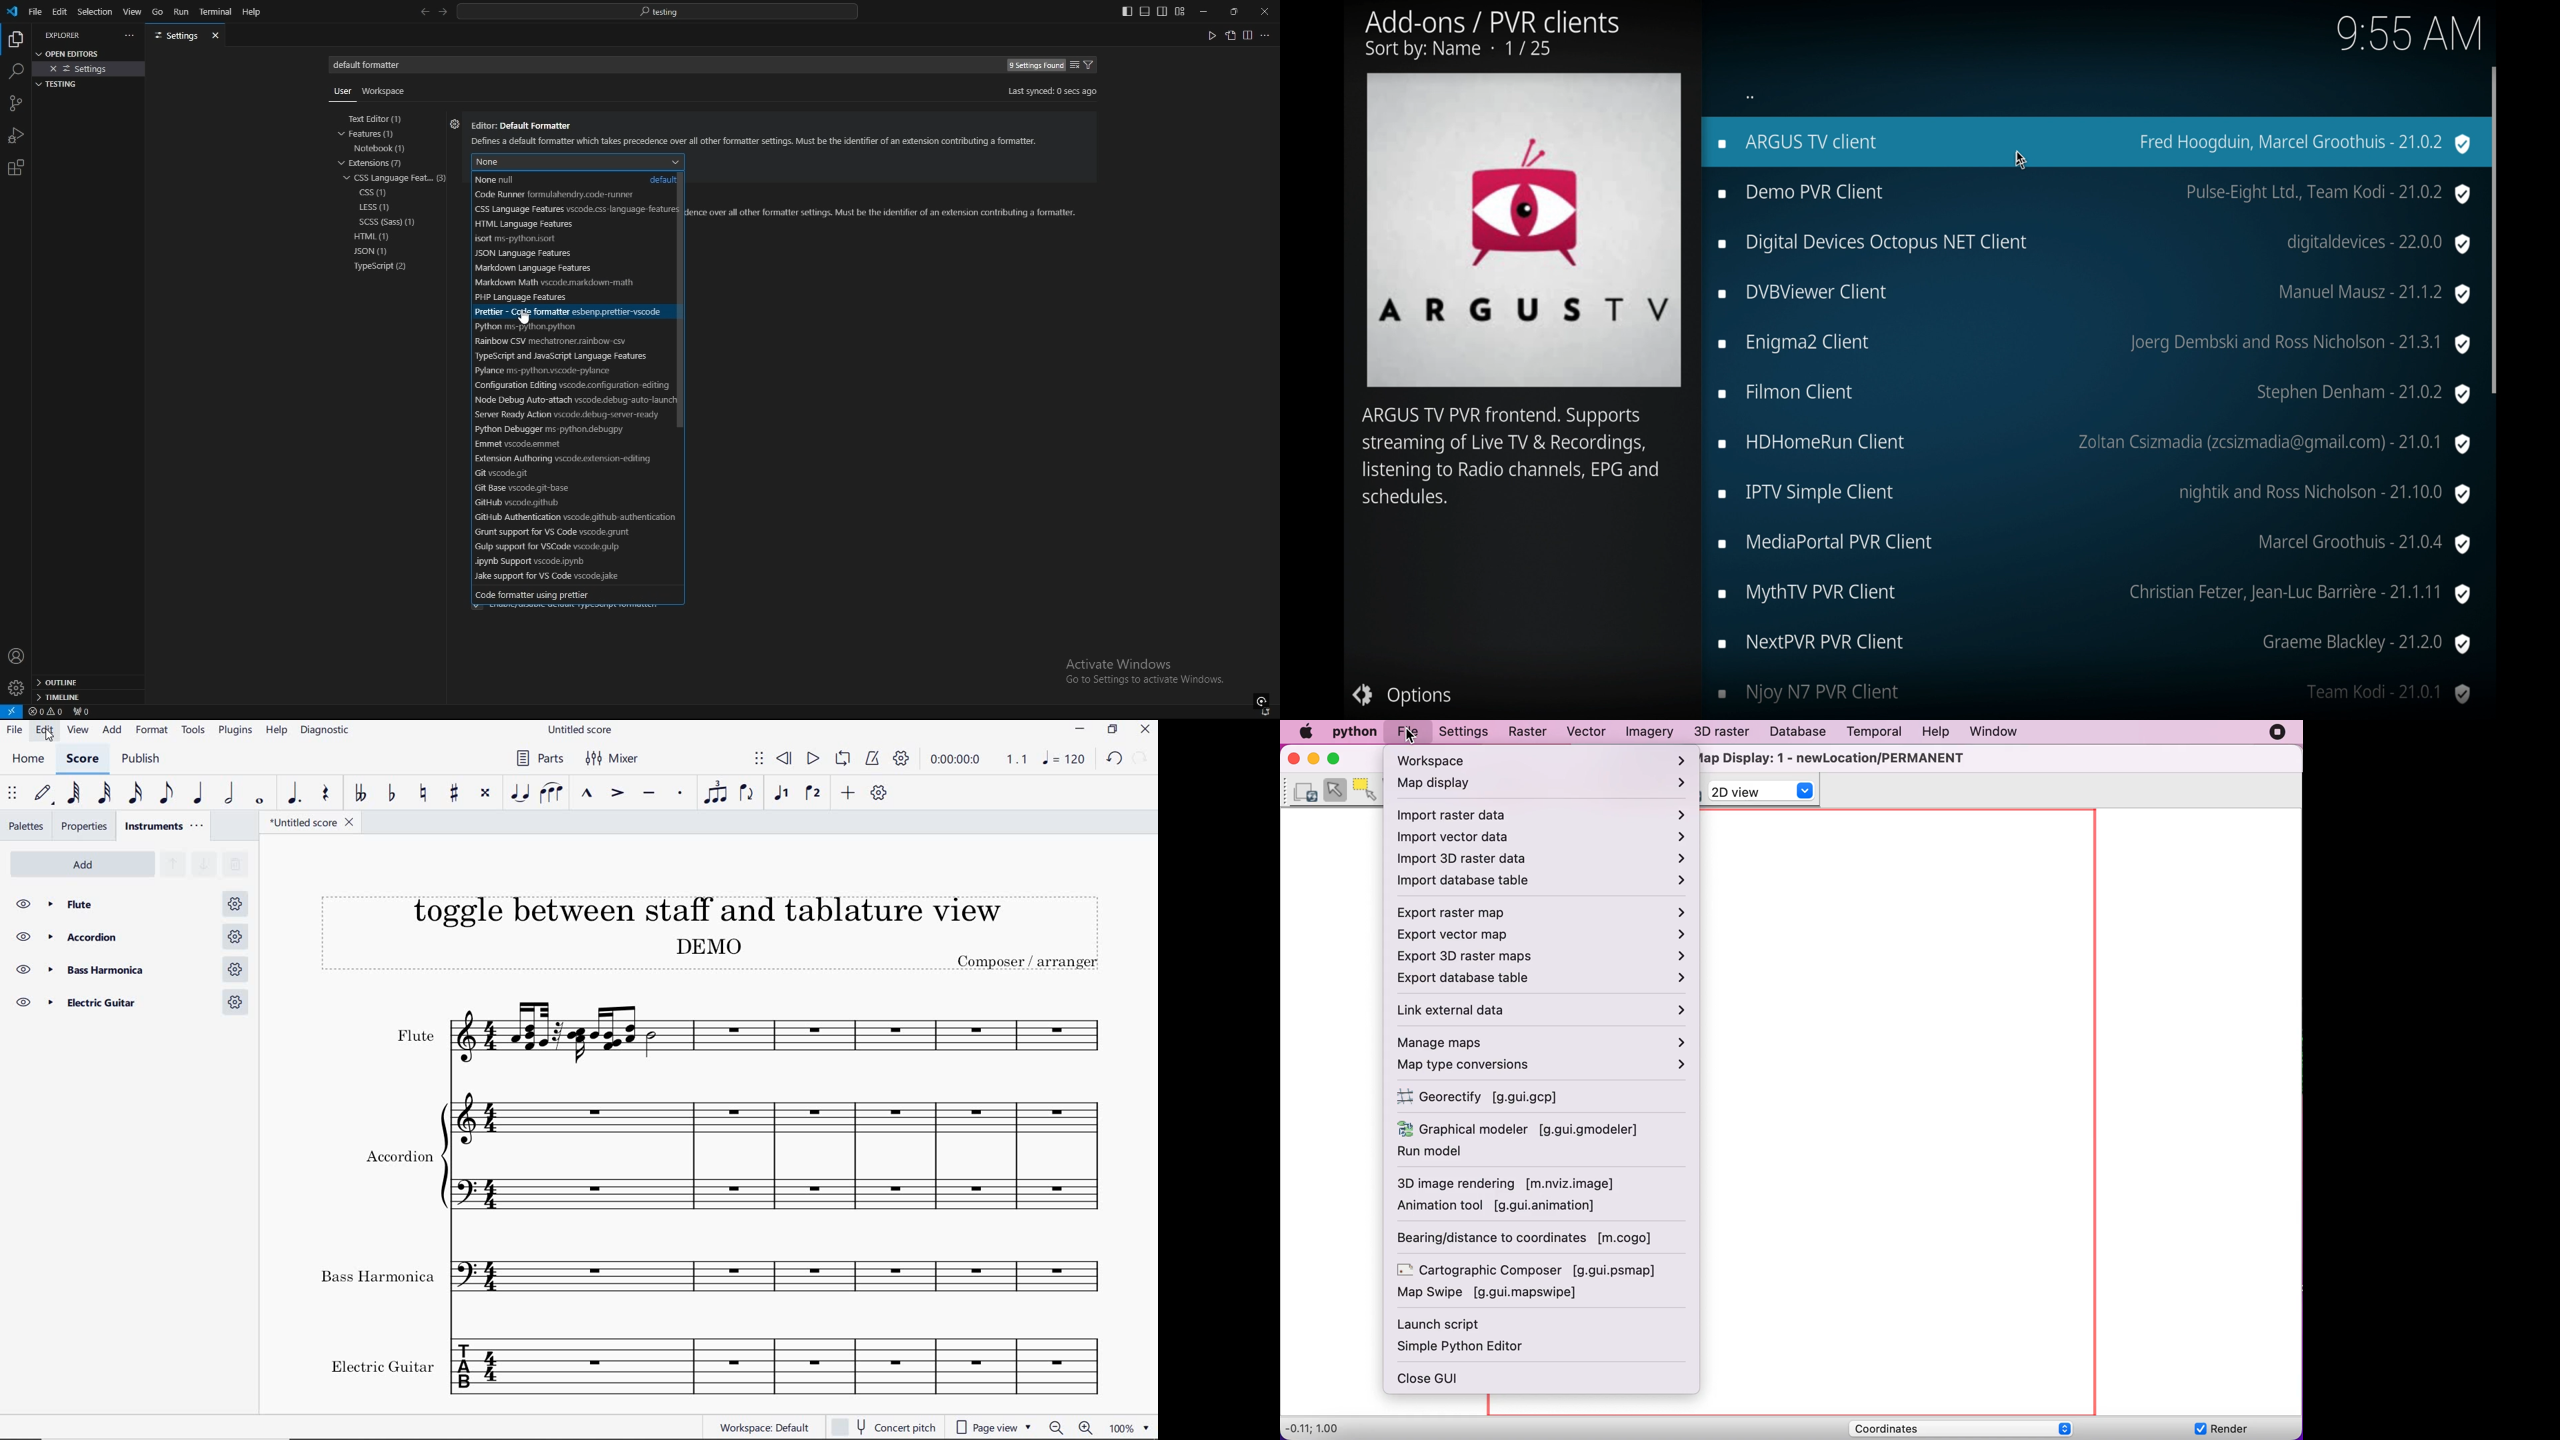  Describe the element at coordinates (314, 825) in the screenshot. I see `file name` at that location.